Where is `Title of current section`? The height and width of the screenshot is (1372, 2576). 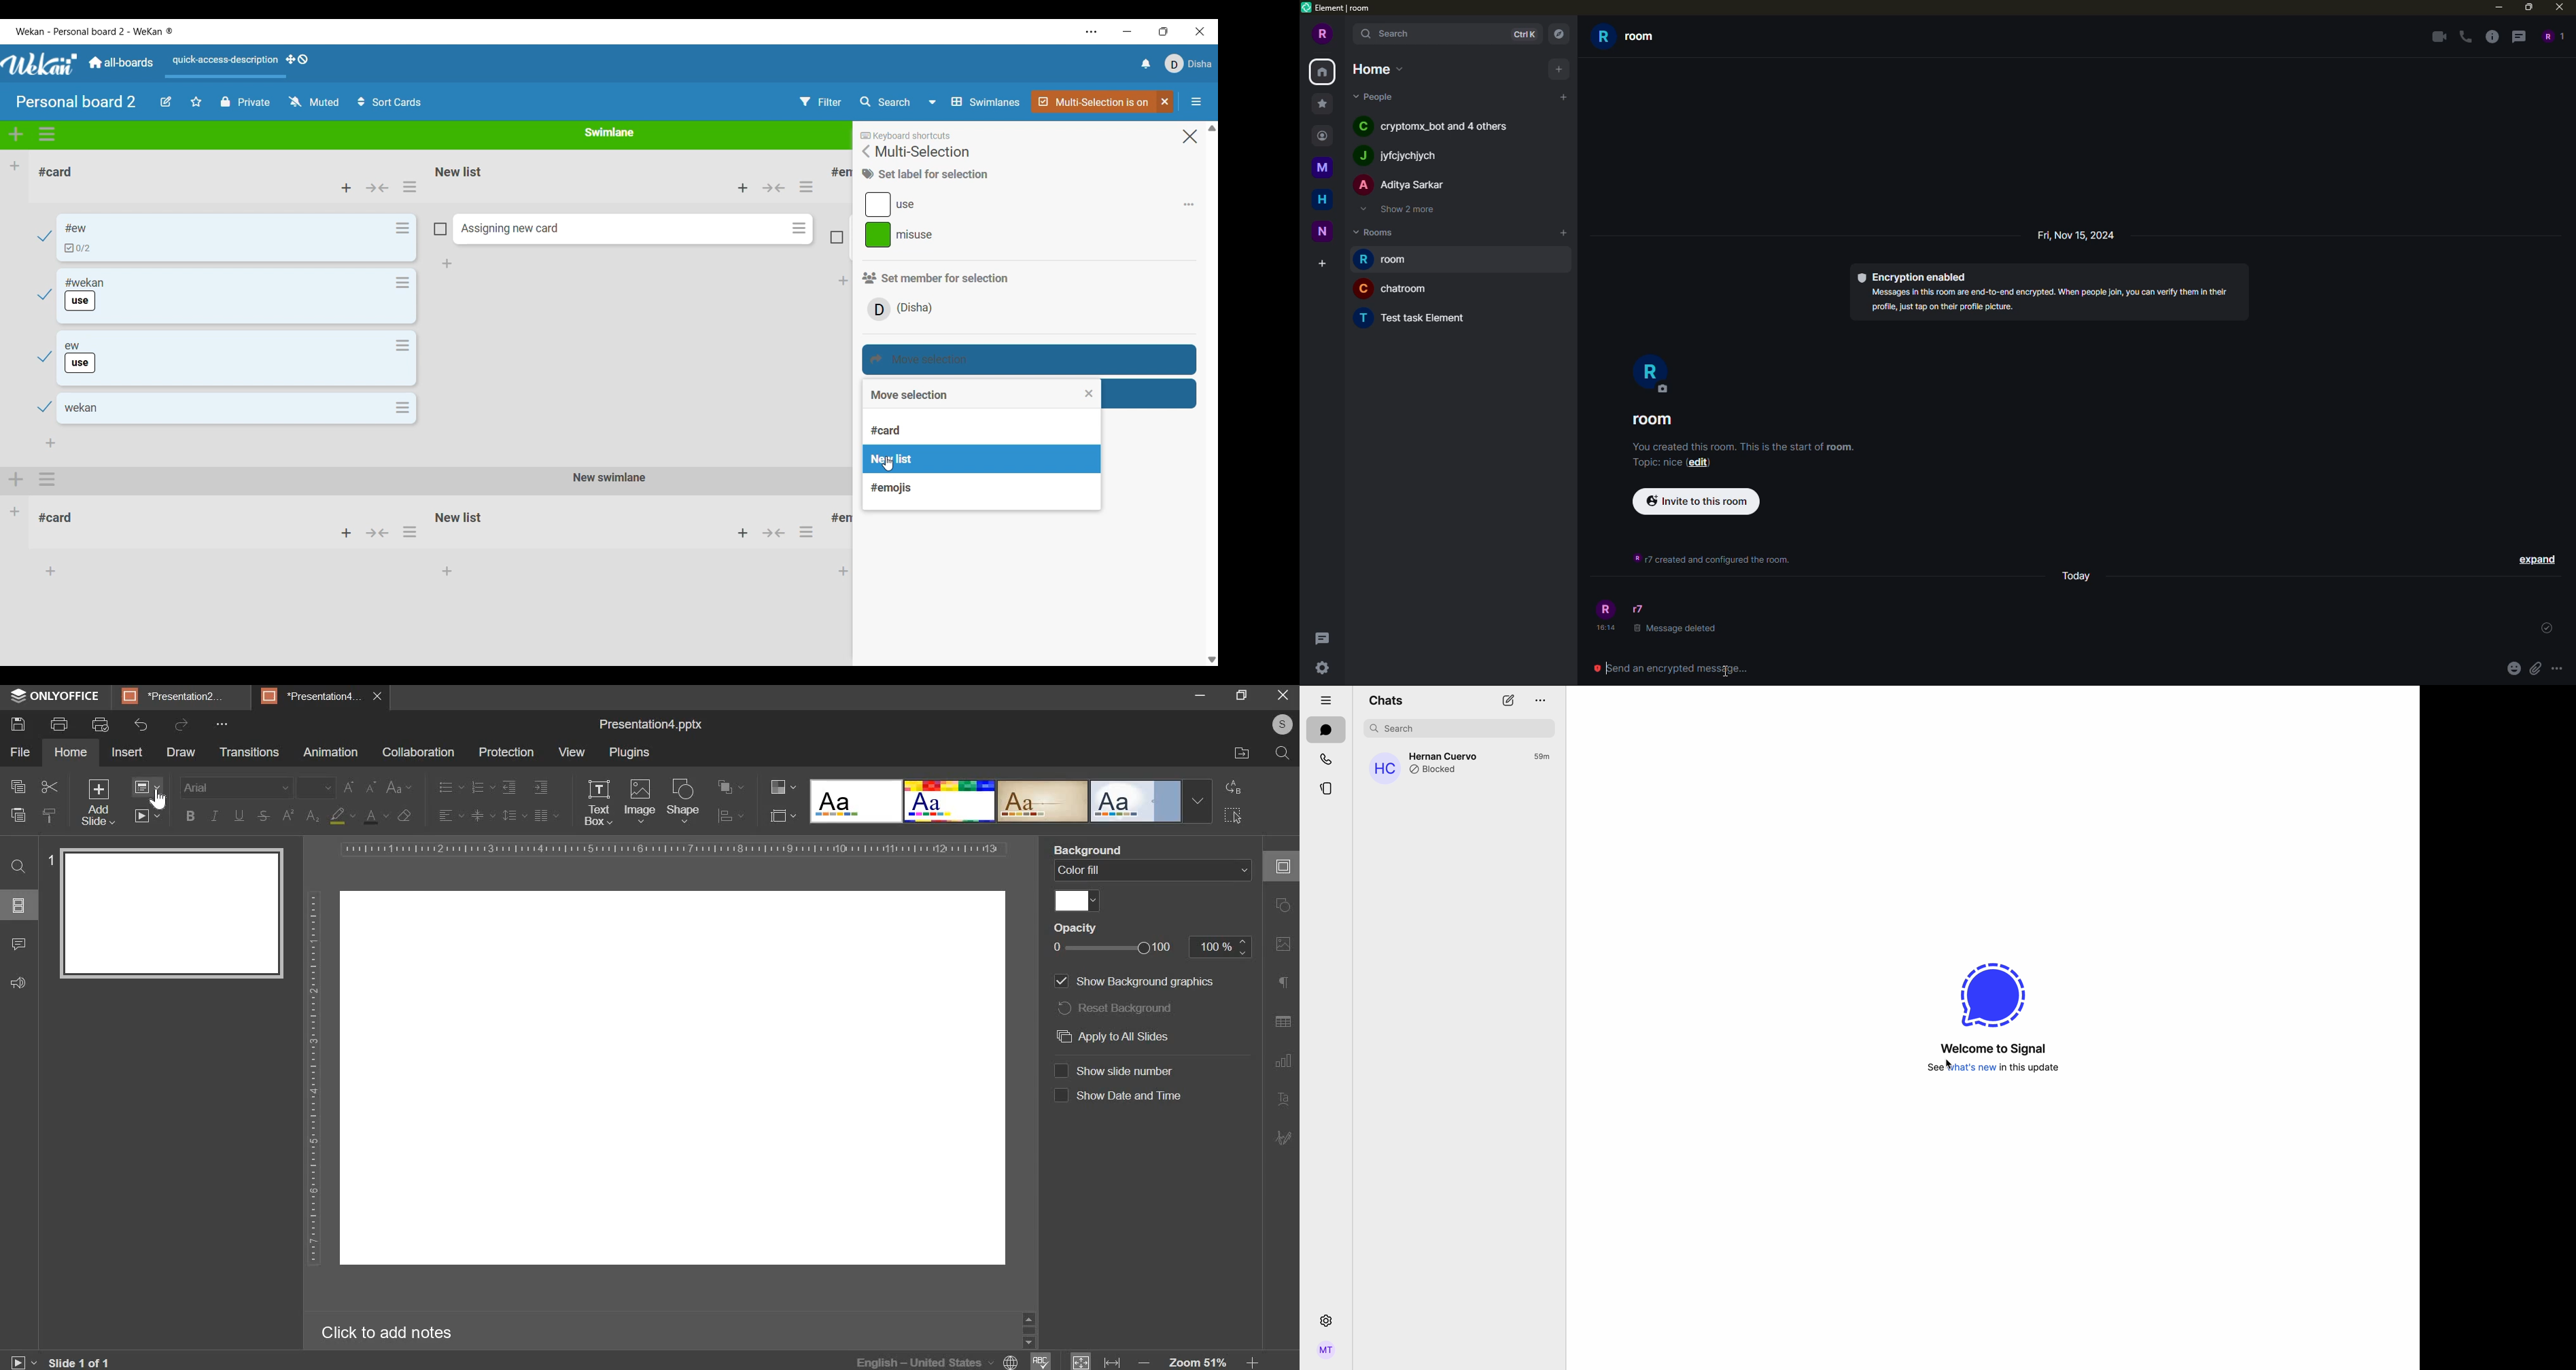 Title of current section is located at coordinates (925, 174).